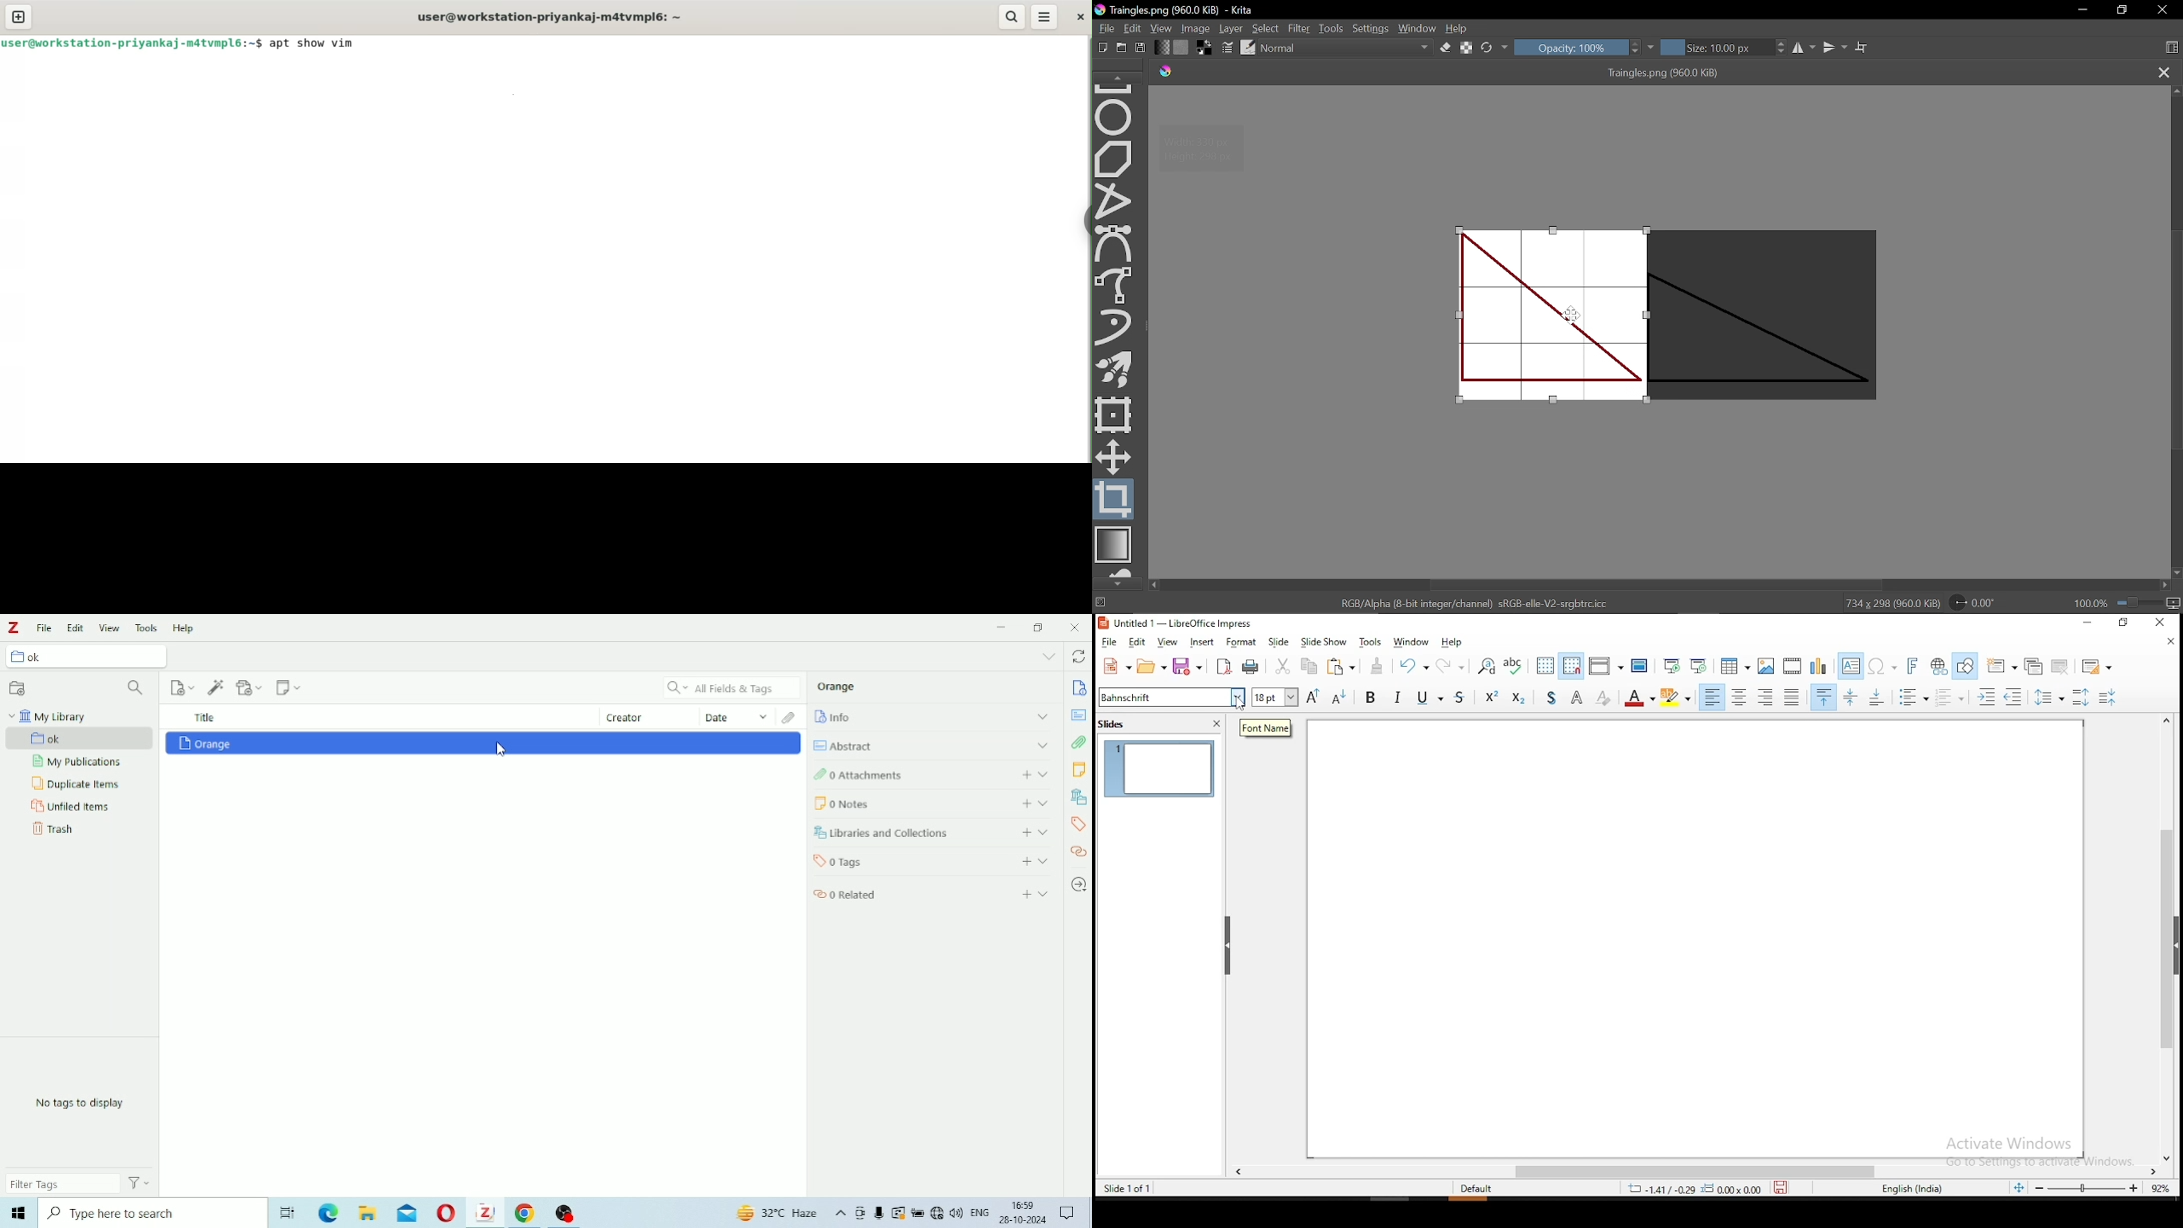 This screenshot has width=2184, height=1232. I want to click on Image, so click(1197, 27).